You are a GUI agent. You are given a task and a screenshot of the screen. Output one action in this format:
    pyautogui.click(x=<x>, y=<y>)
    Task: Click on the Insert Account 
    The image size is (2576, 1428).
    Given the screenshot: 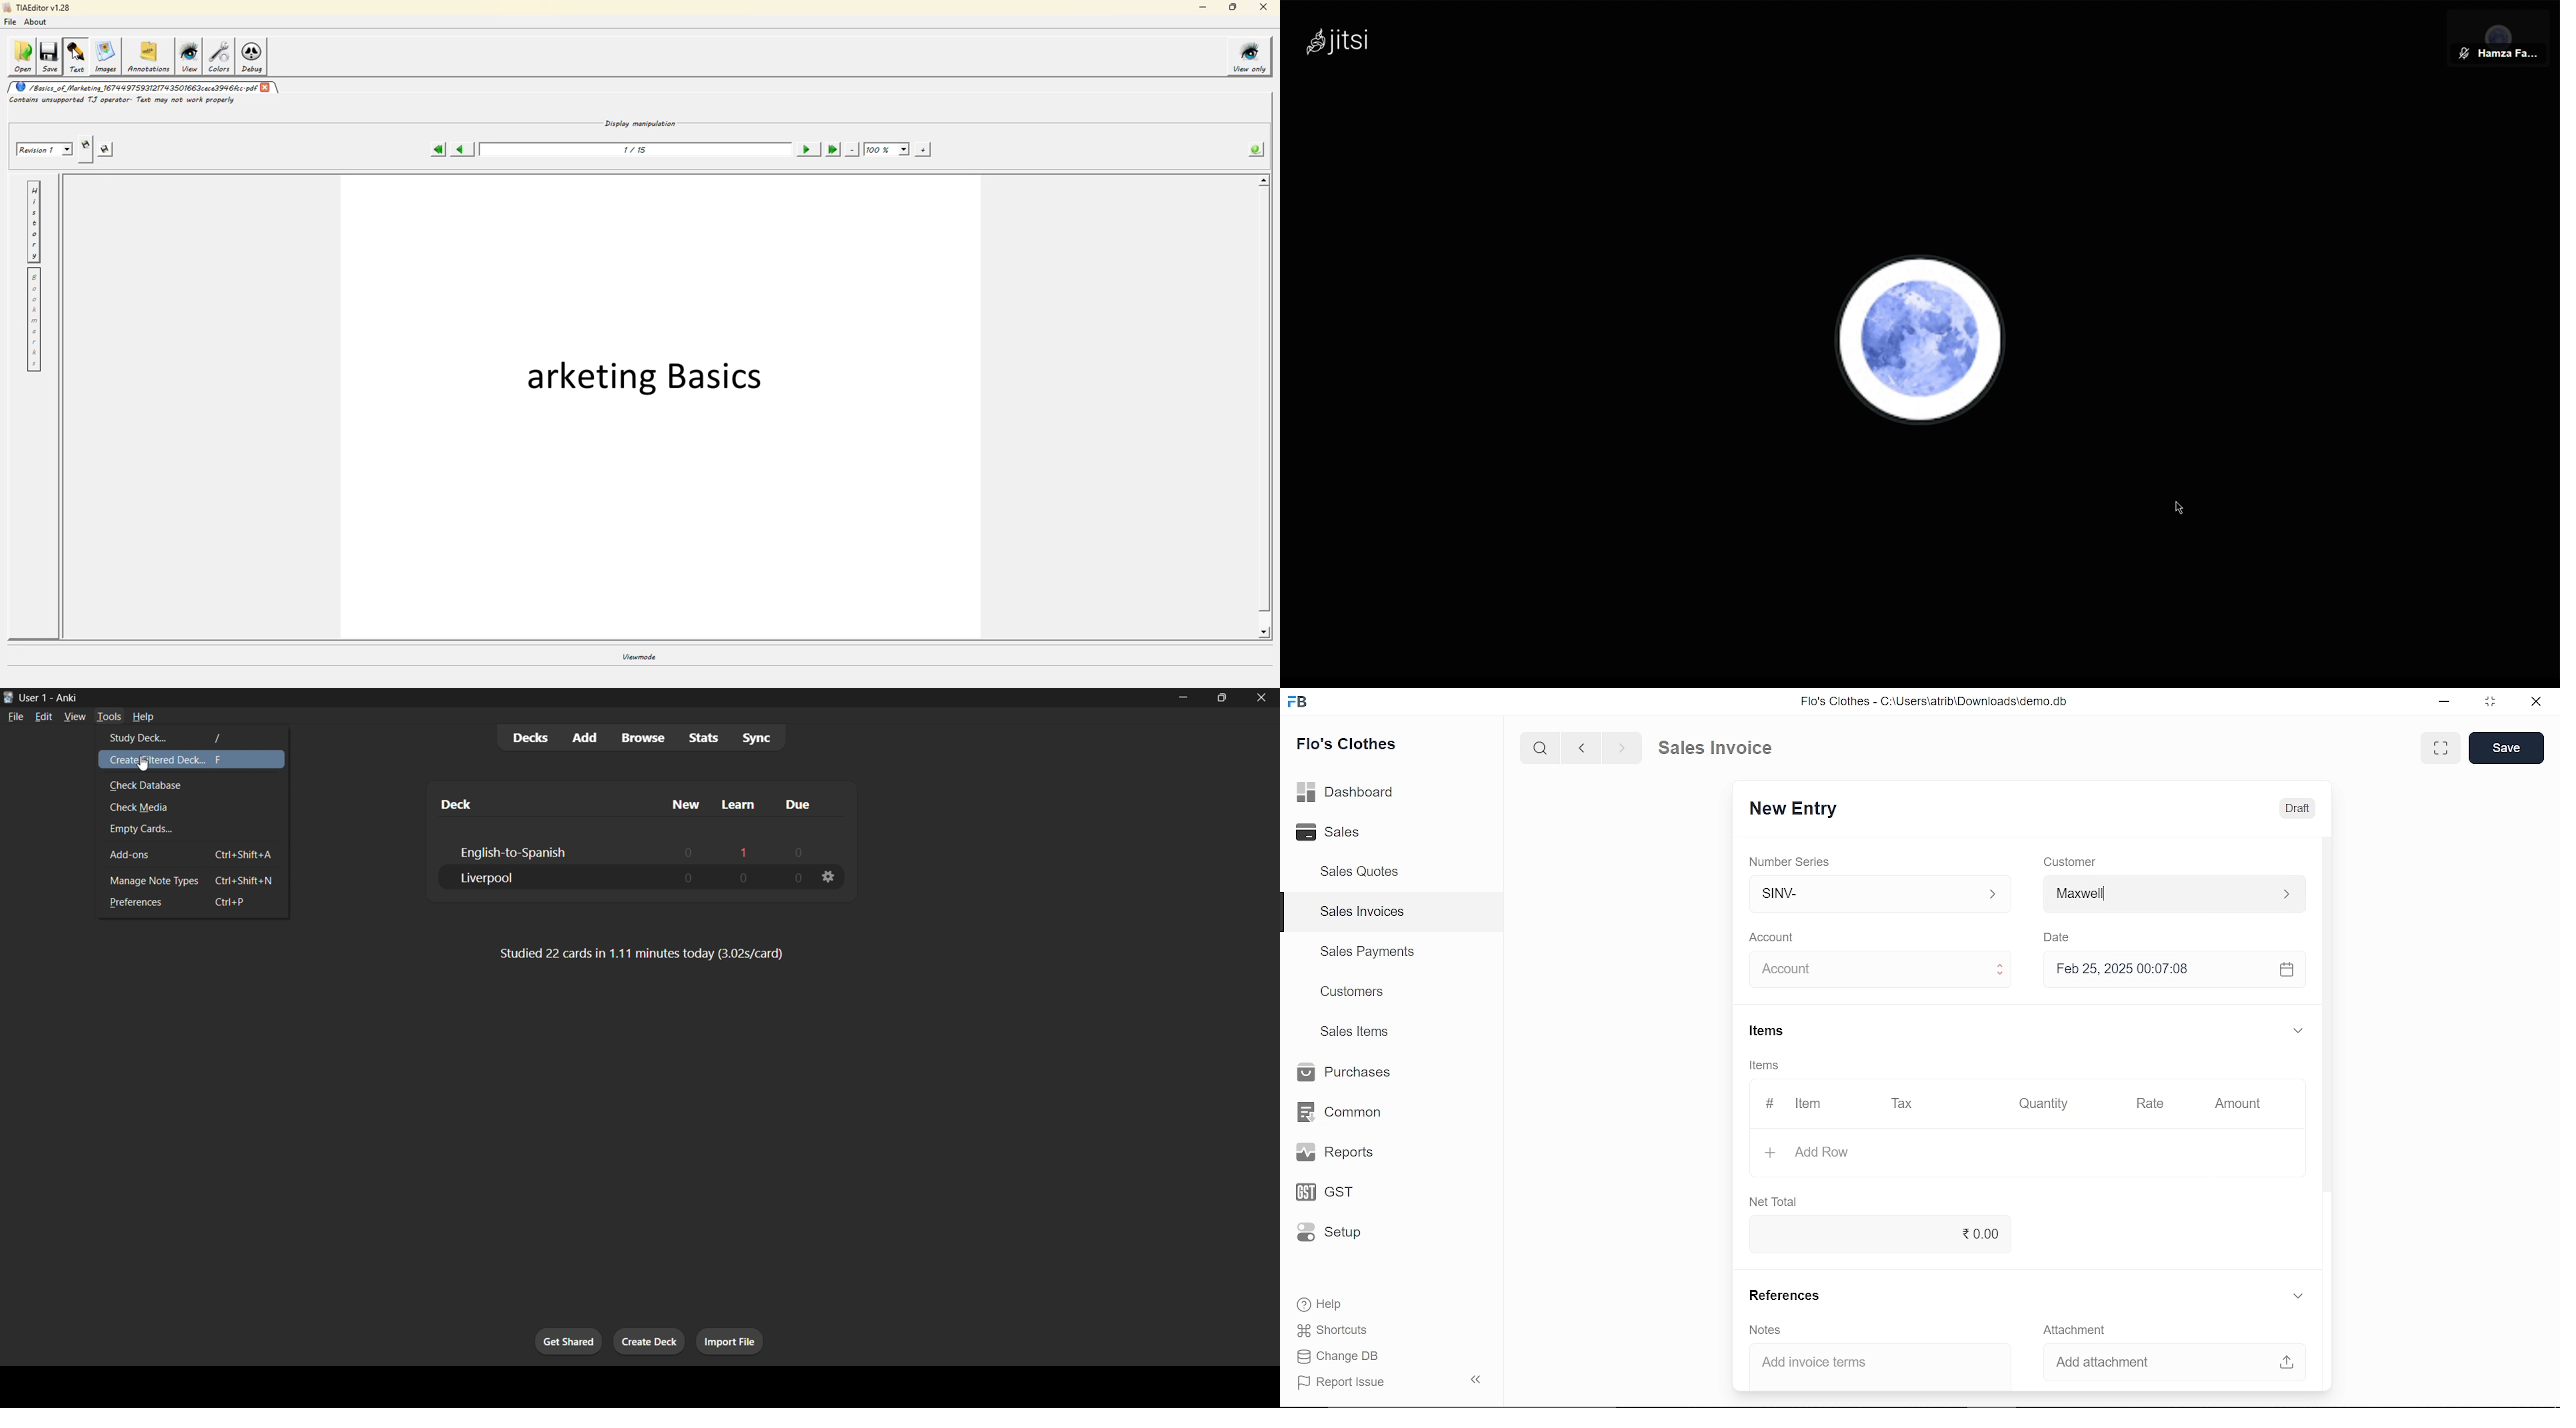 What is the action you would take?
    pyautogui.click(x=1876, y=969)
    